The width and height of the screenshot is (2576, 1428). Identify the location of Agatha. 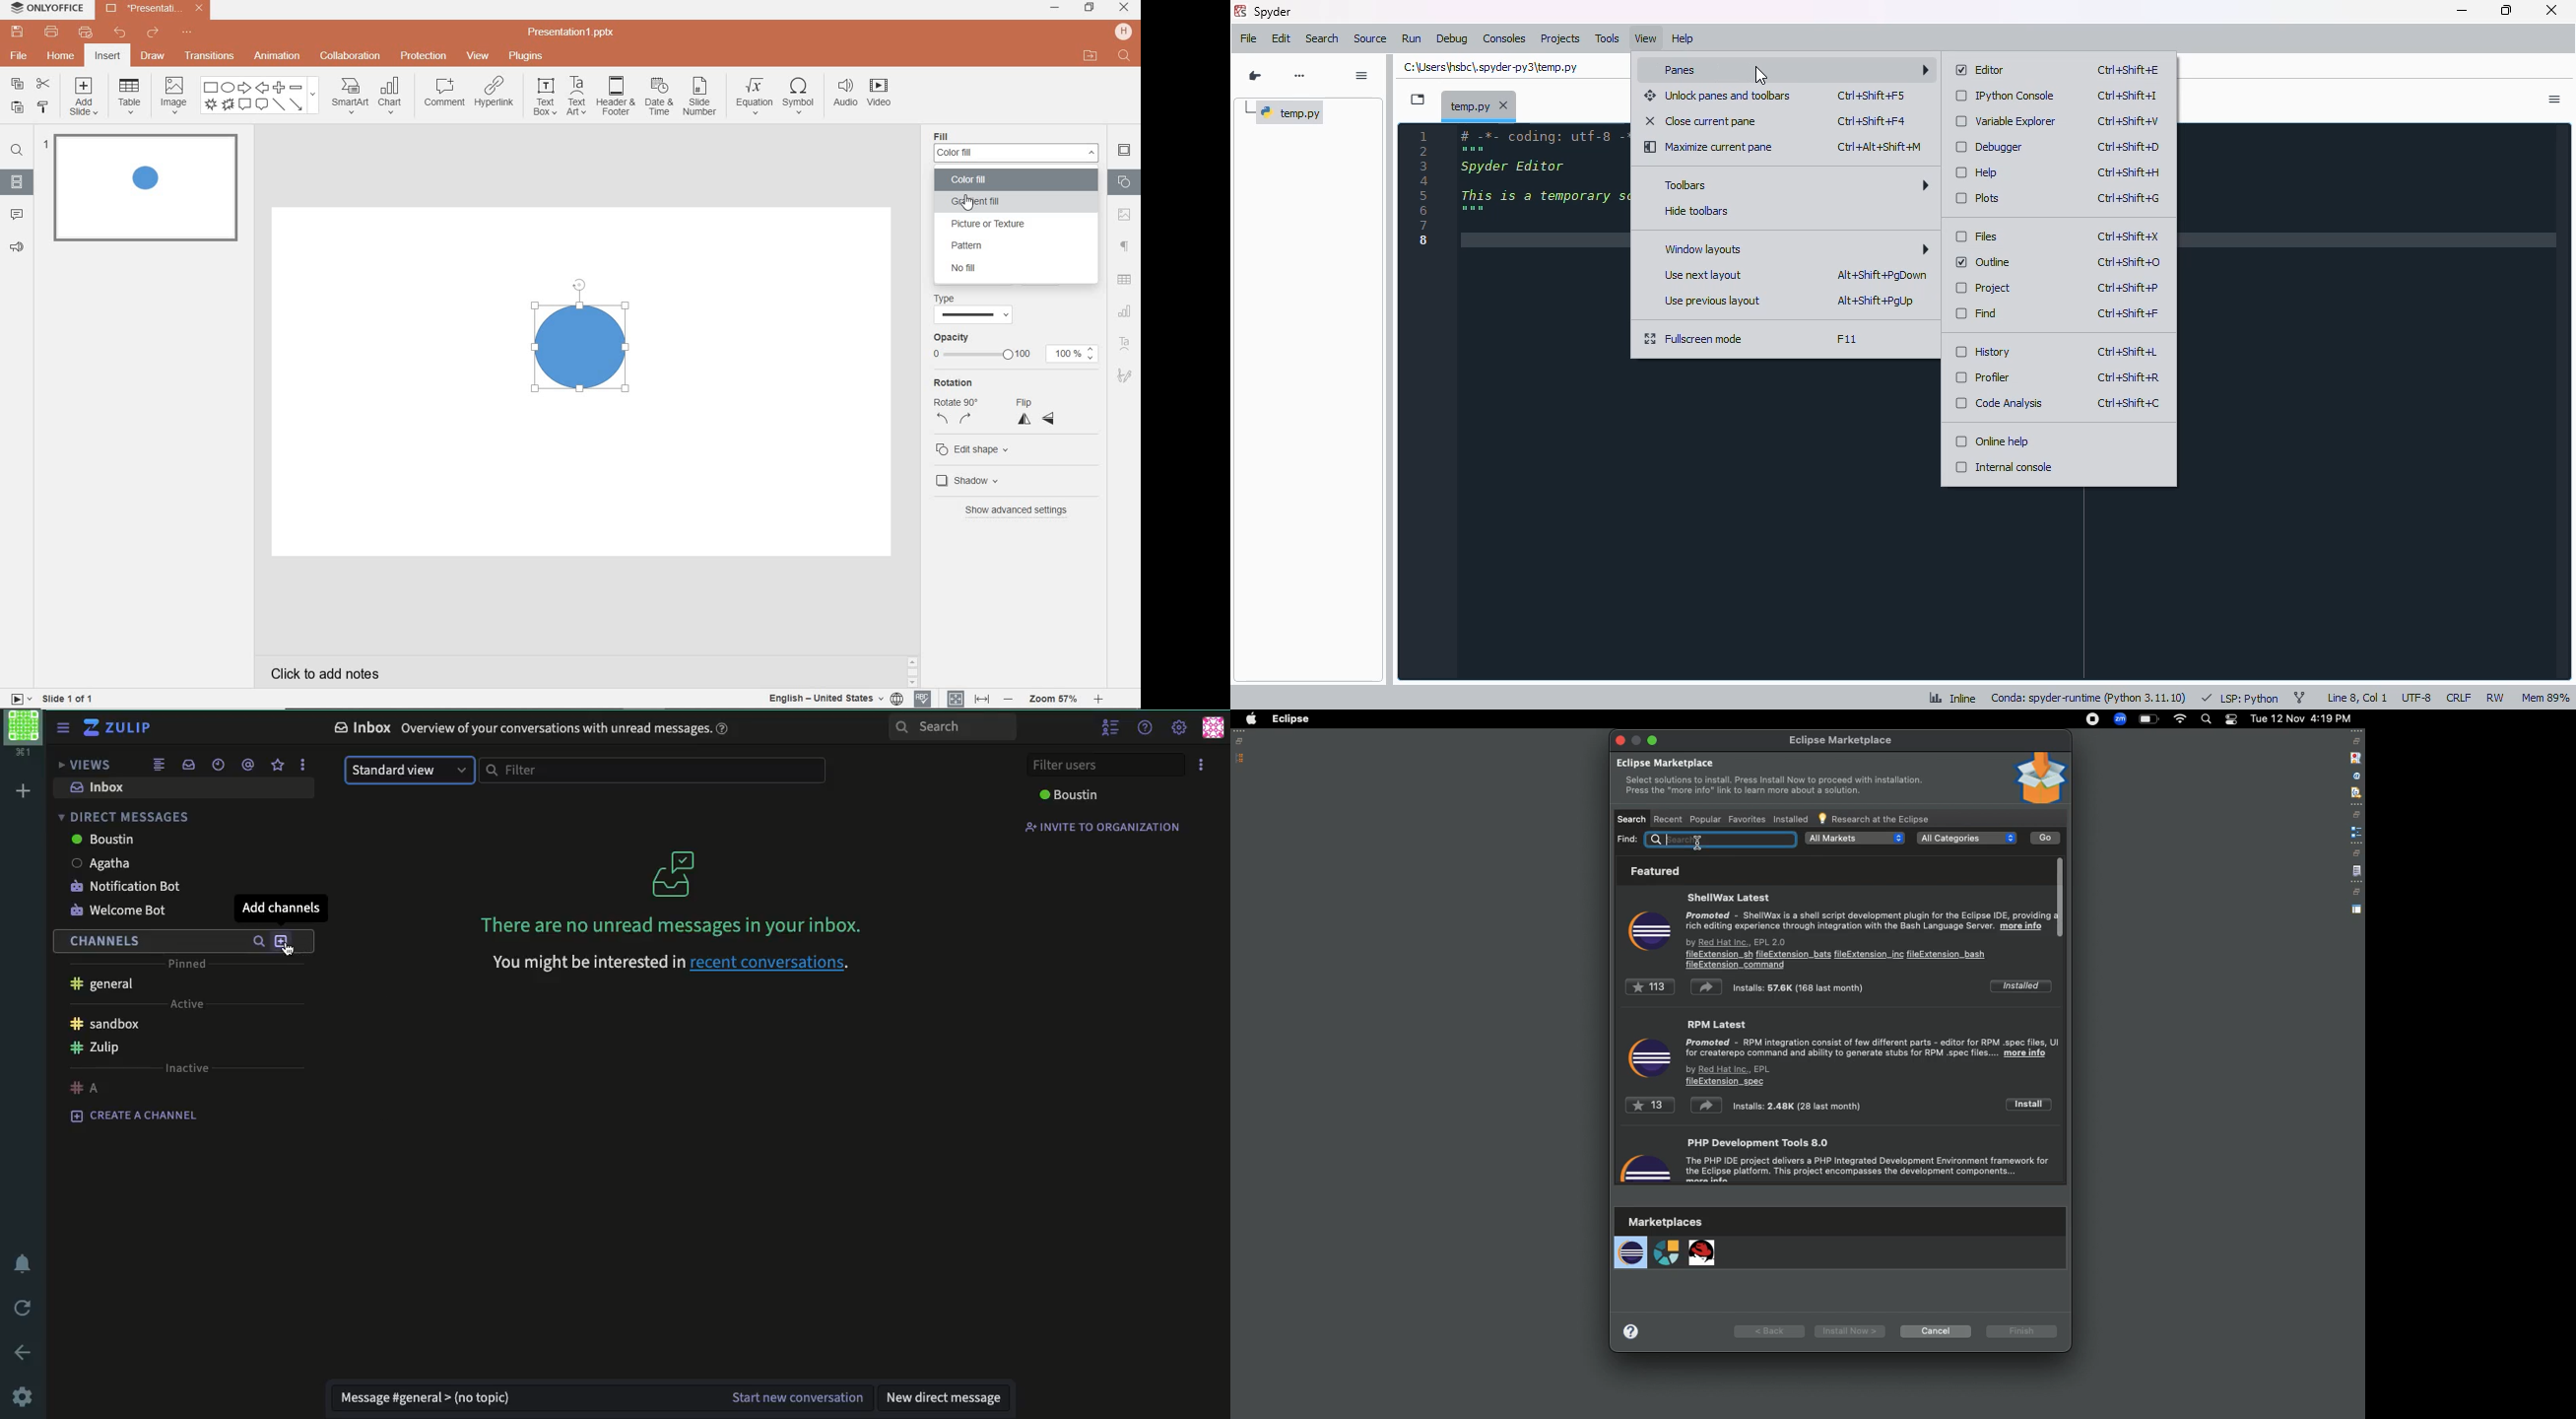
(96, 863).